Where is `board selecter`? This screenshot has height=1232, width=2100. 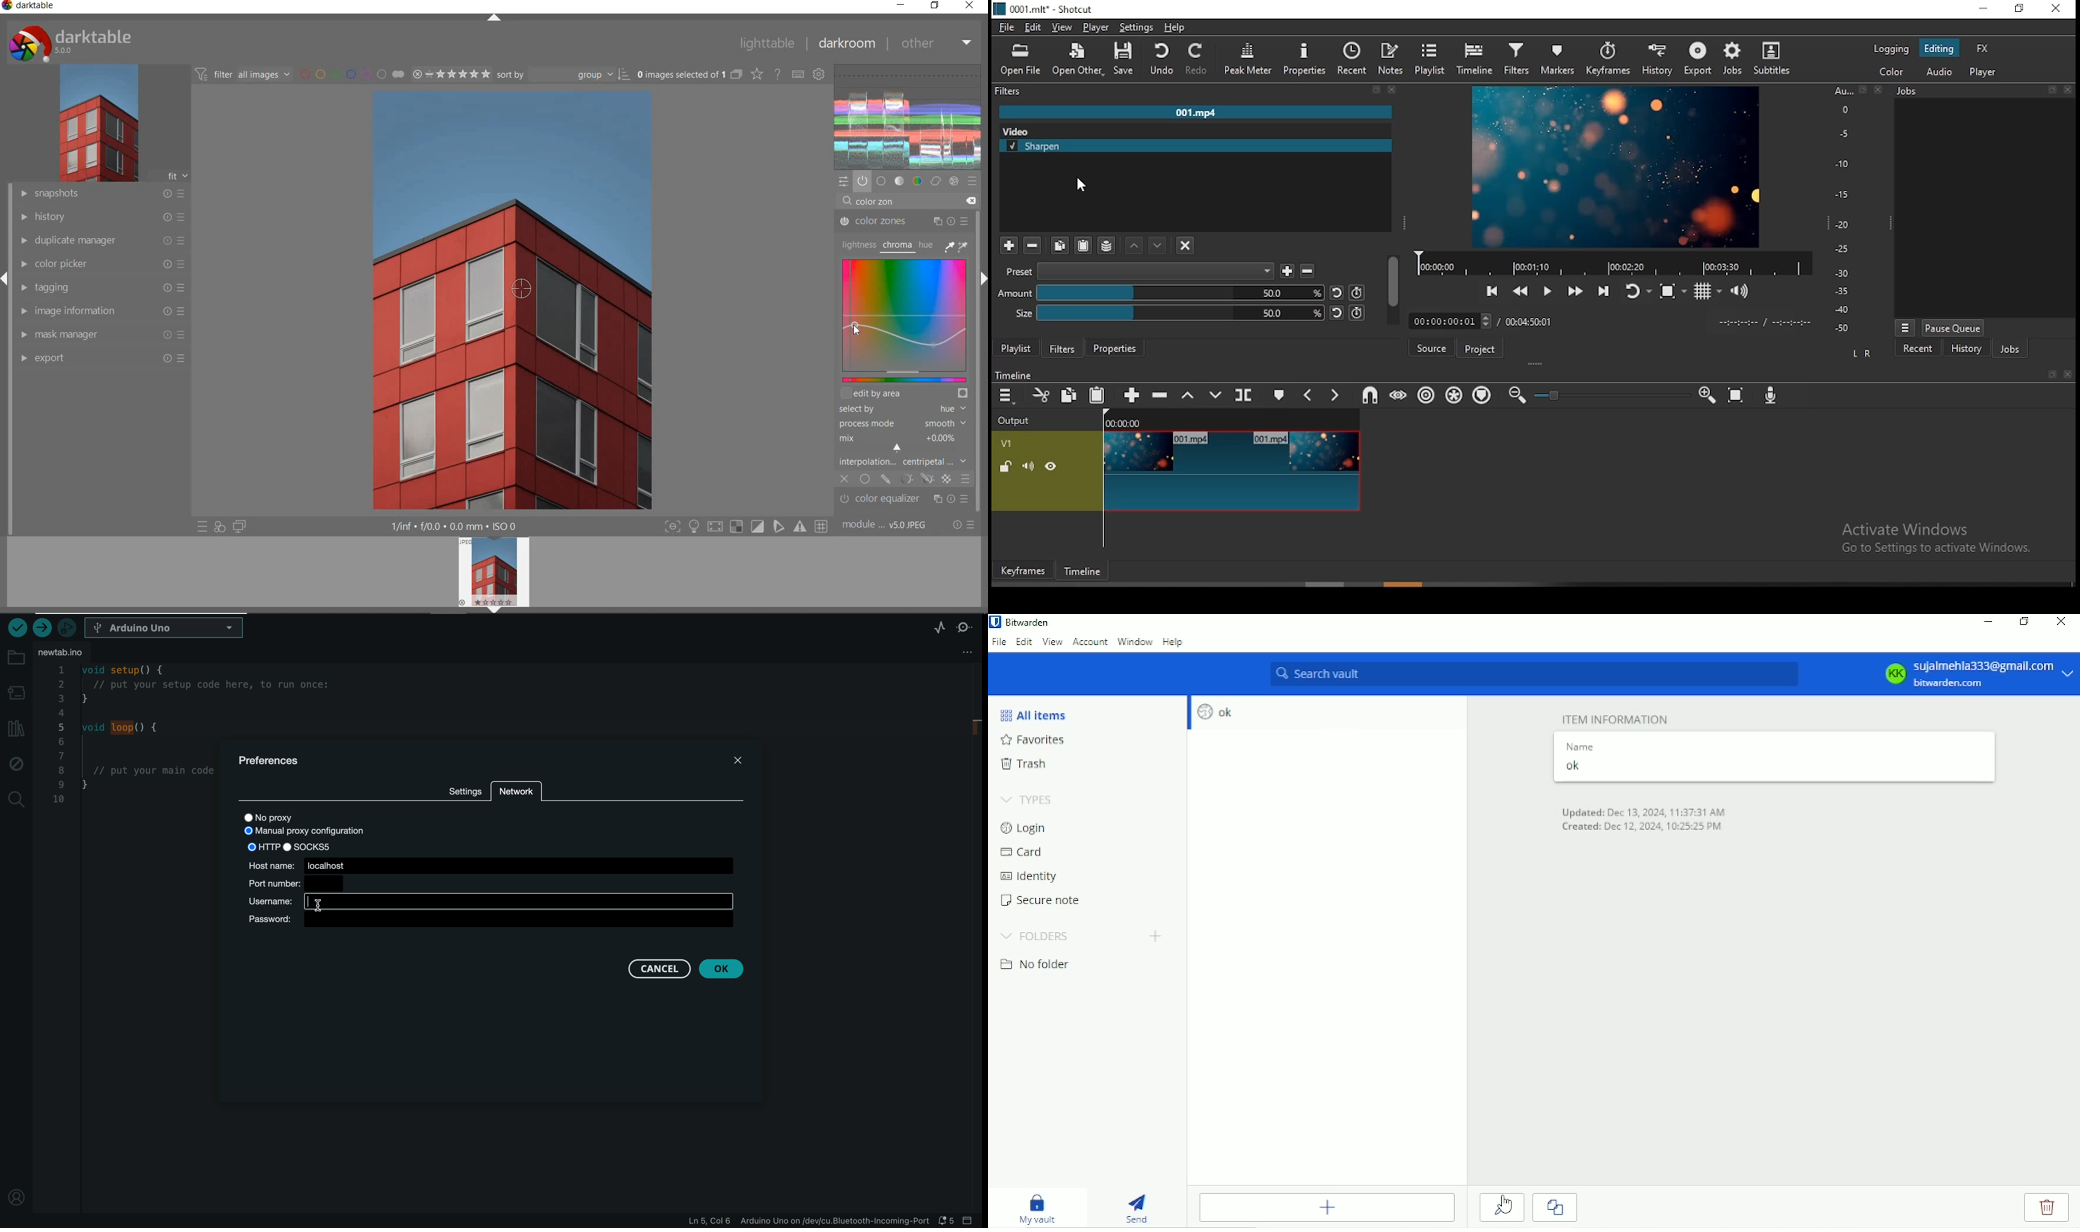 board selecter is located at coordinates (166, 628).